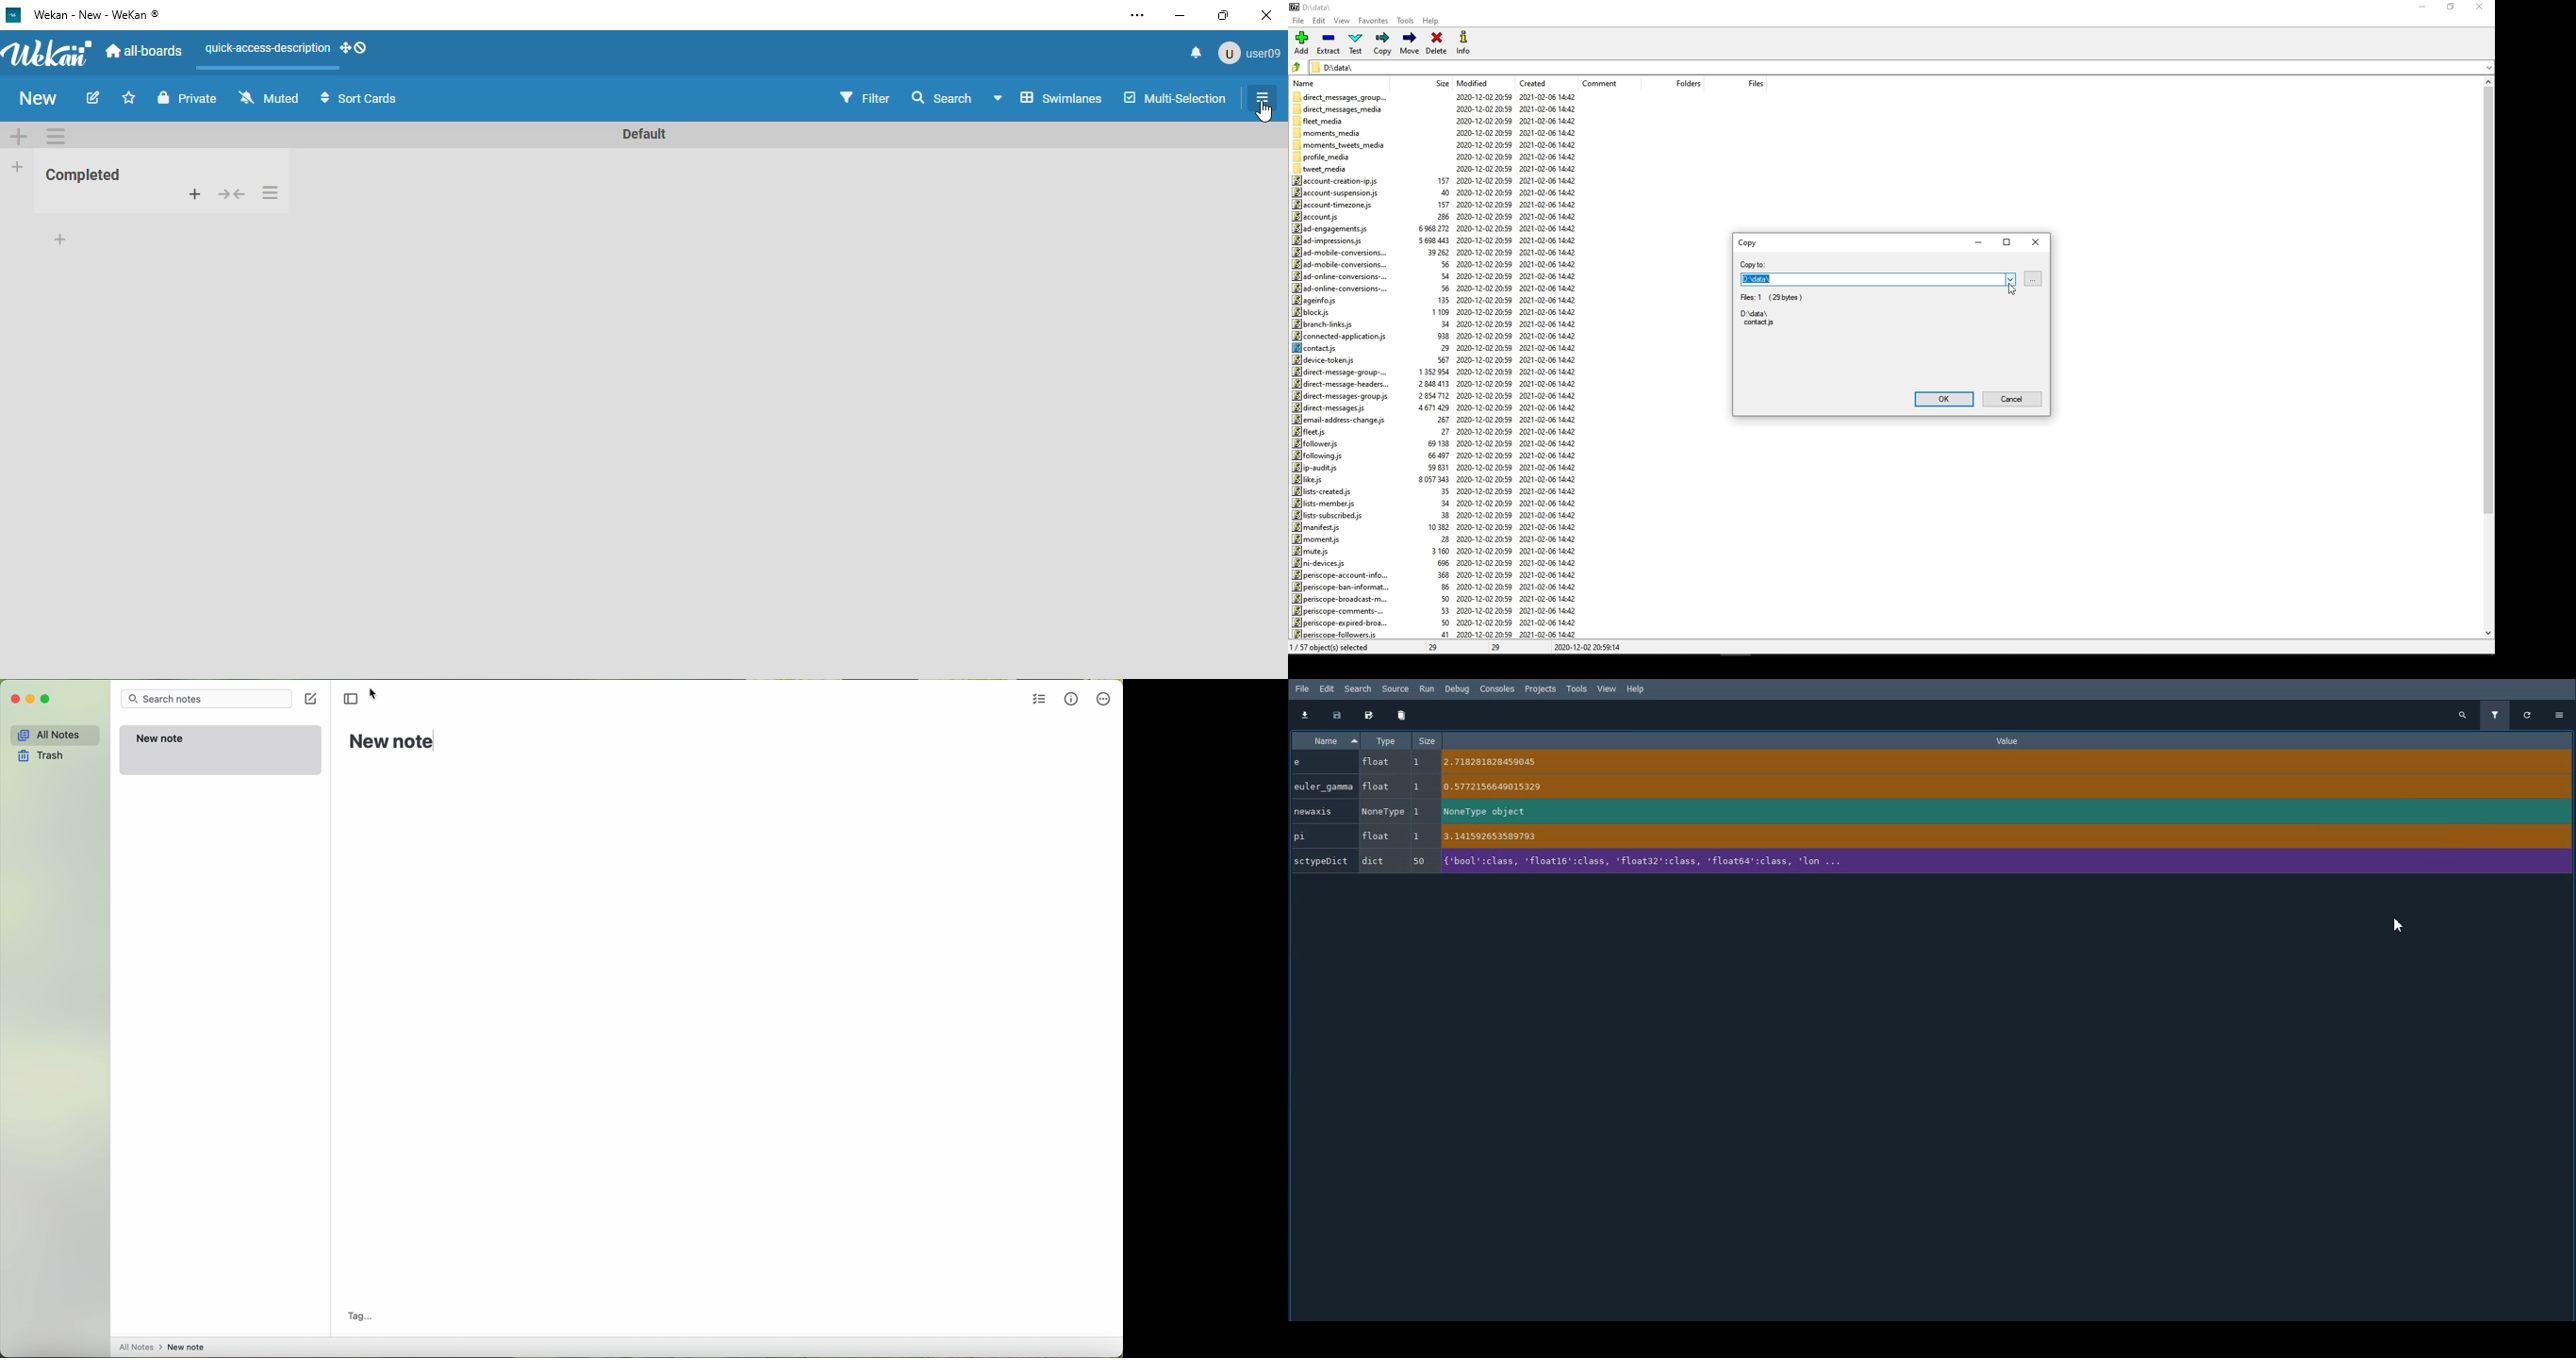  What do you see at coordinates (644, 134) in the screenshot?
I see `Default` at bounding box center [644, 134].